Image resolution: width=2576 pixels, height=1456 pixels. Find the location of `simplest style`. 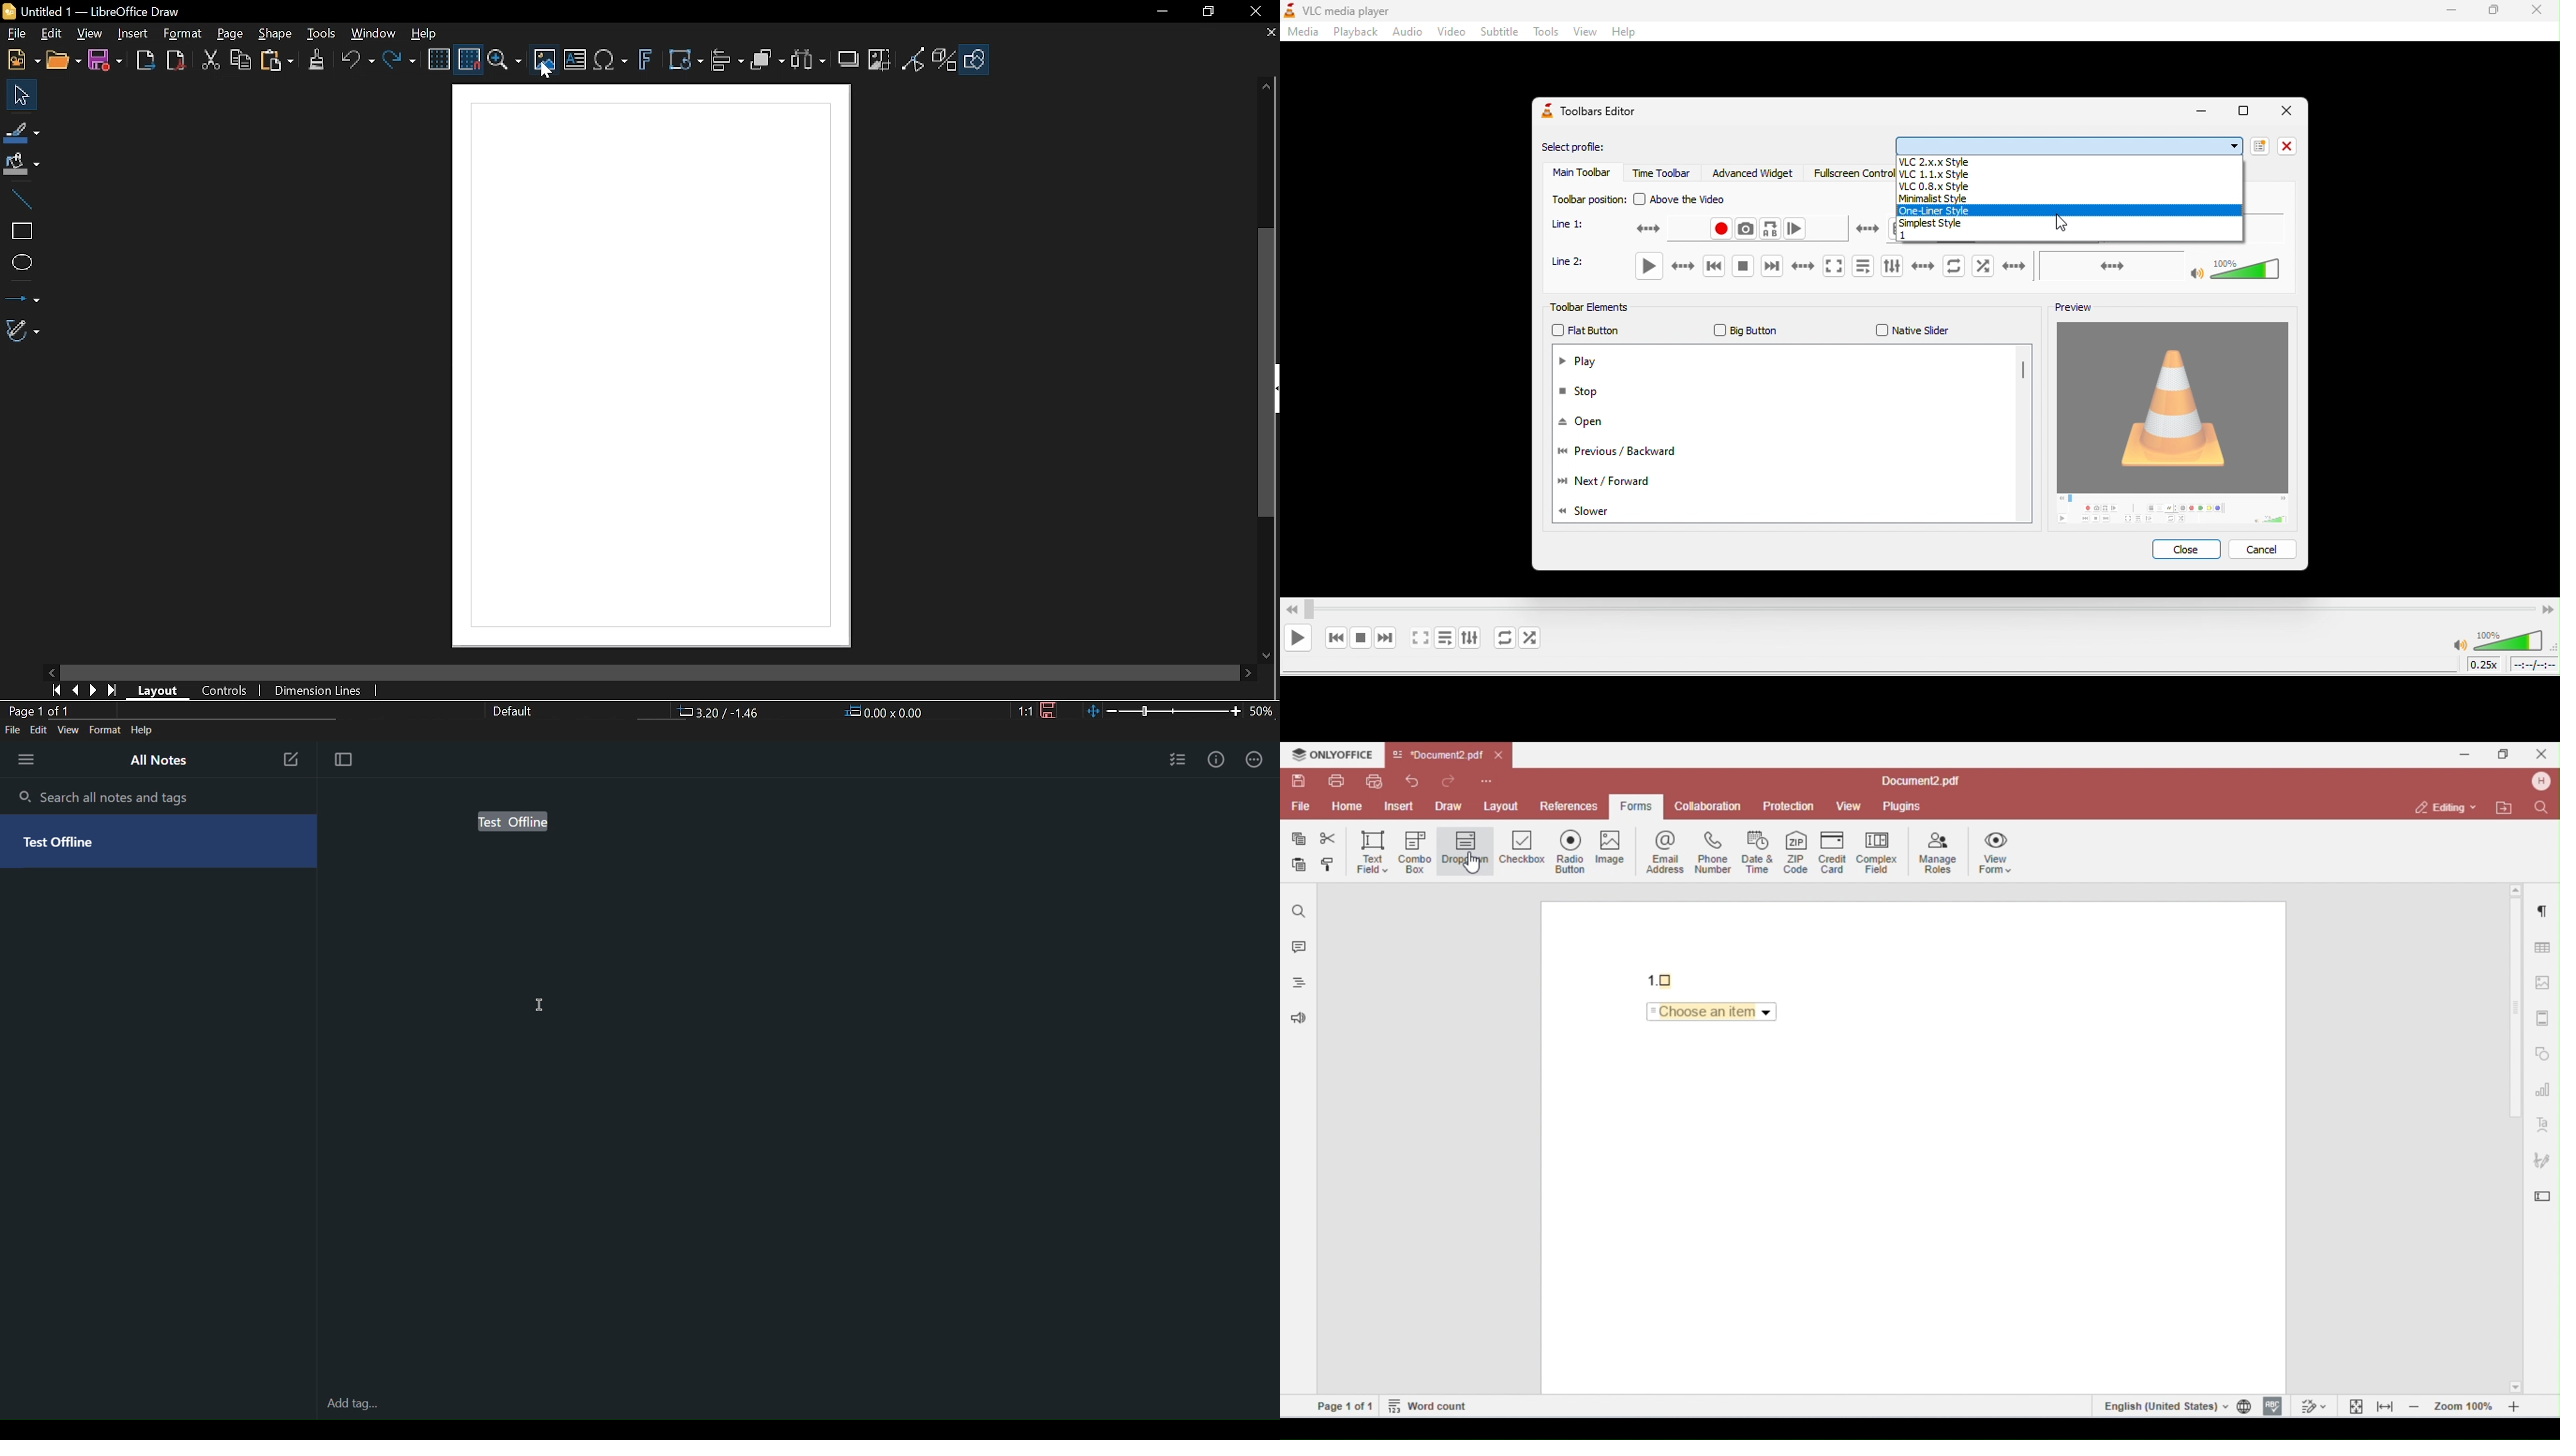

simplest style is located at coordinates (2072, 223).